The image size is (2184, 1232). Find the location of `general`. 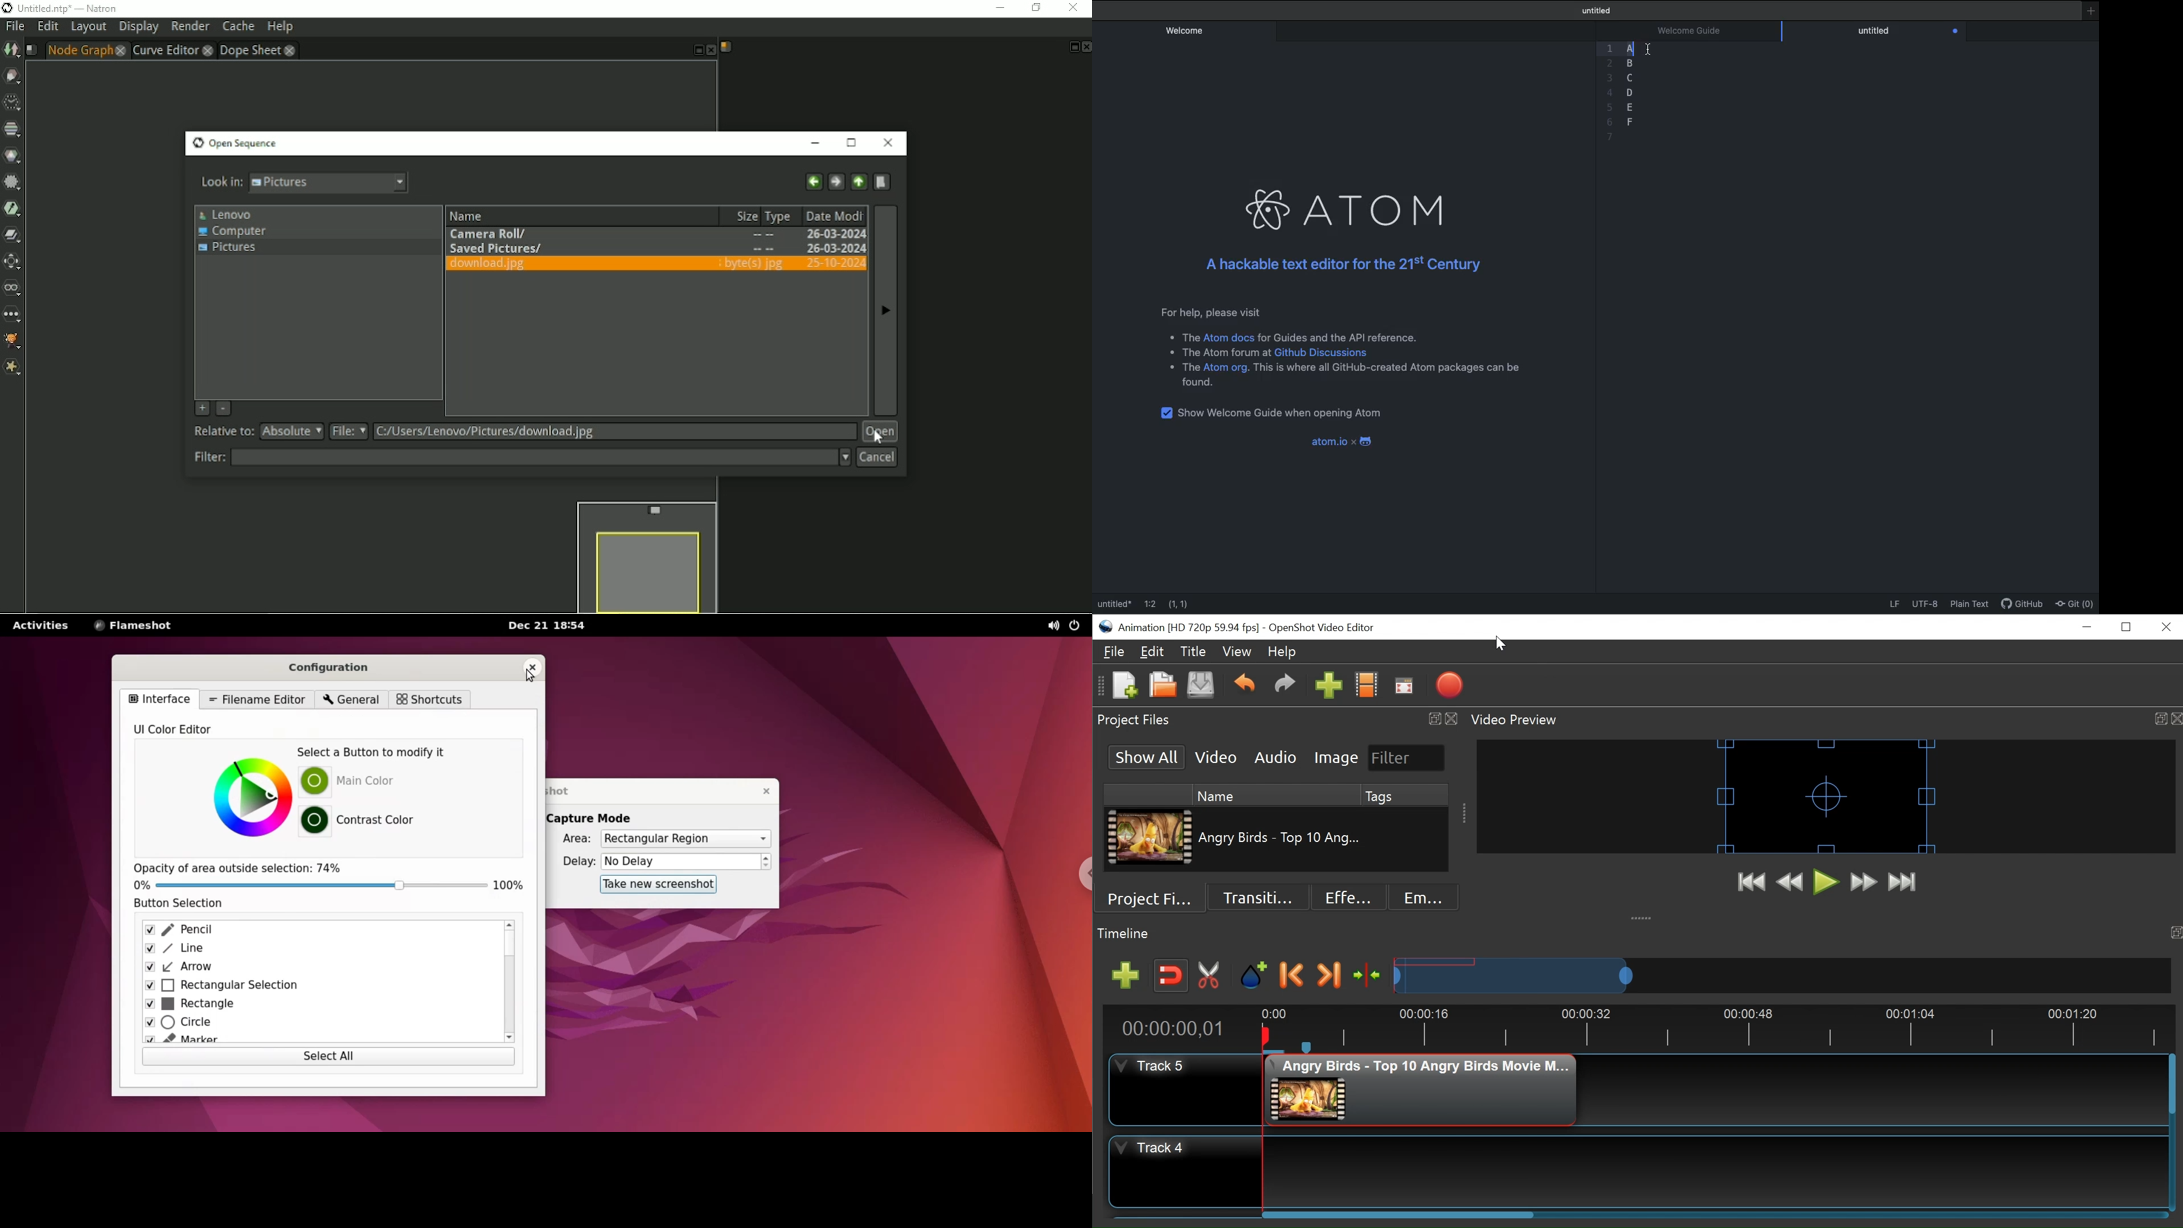

general is located at coordinates (350, 701).